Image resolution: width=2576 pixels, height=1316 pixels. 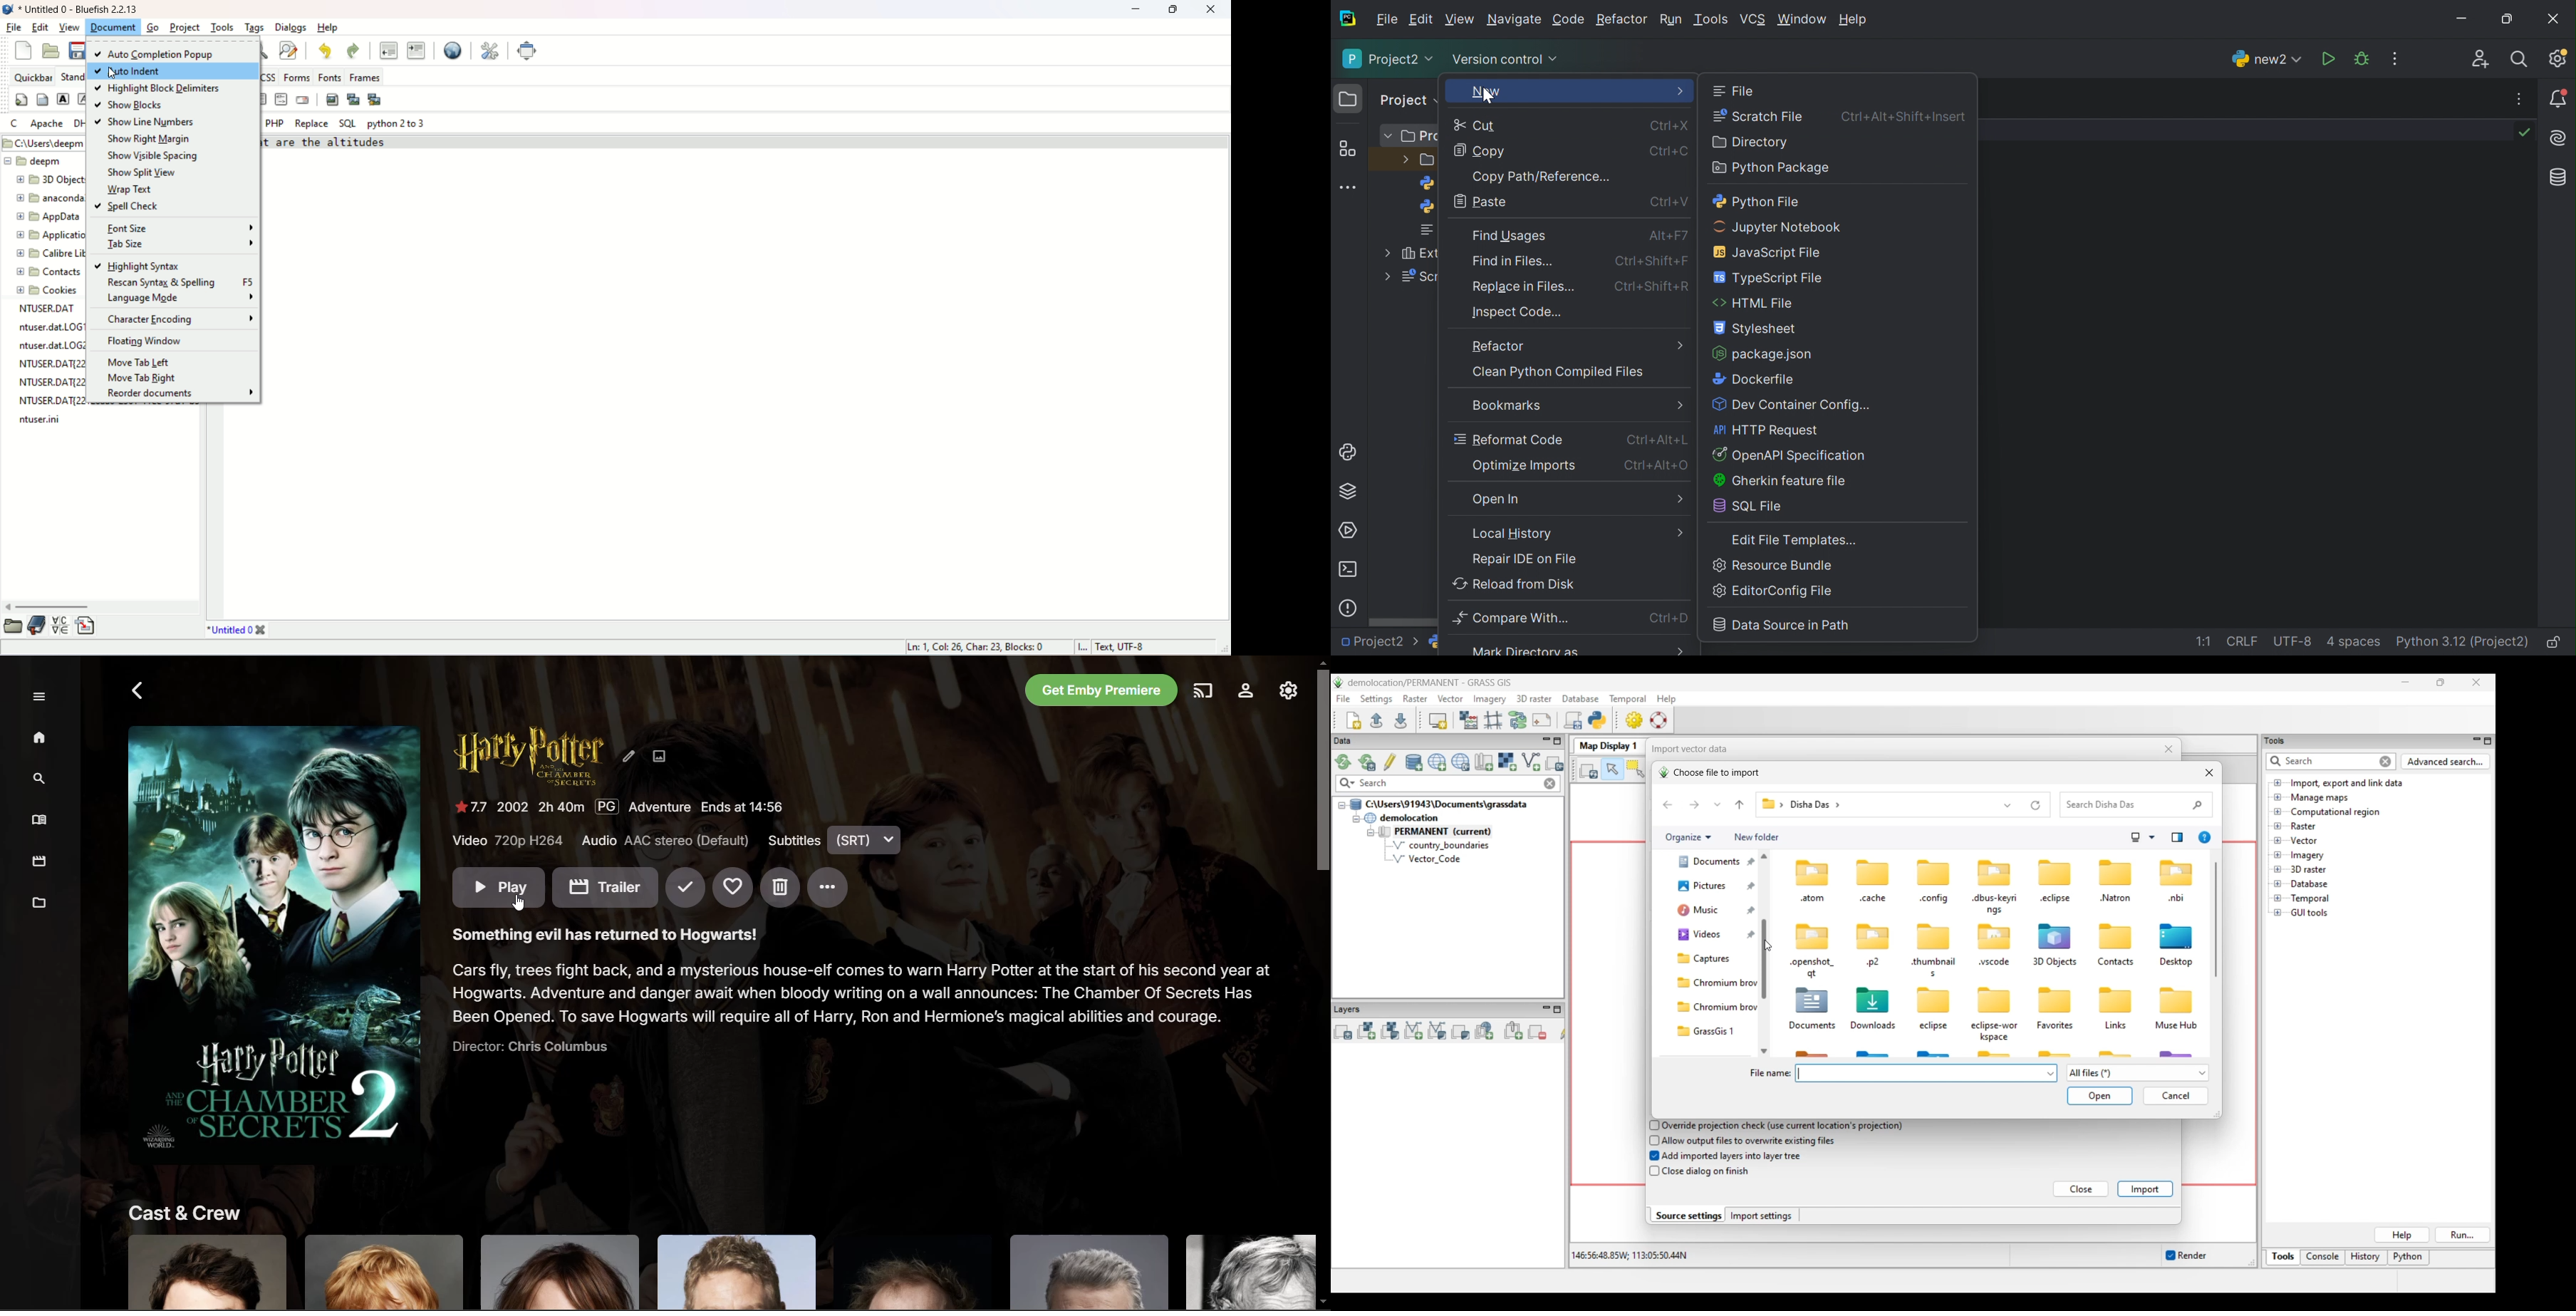 What do you see at coordinates (364, 75) in the screenshot?
I see `frames` at bounding box center [364, 75].